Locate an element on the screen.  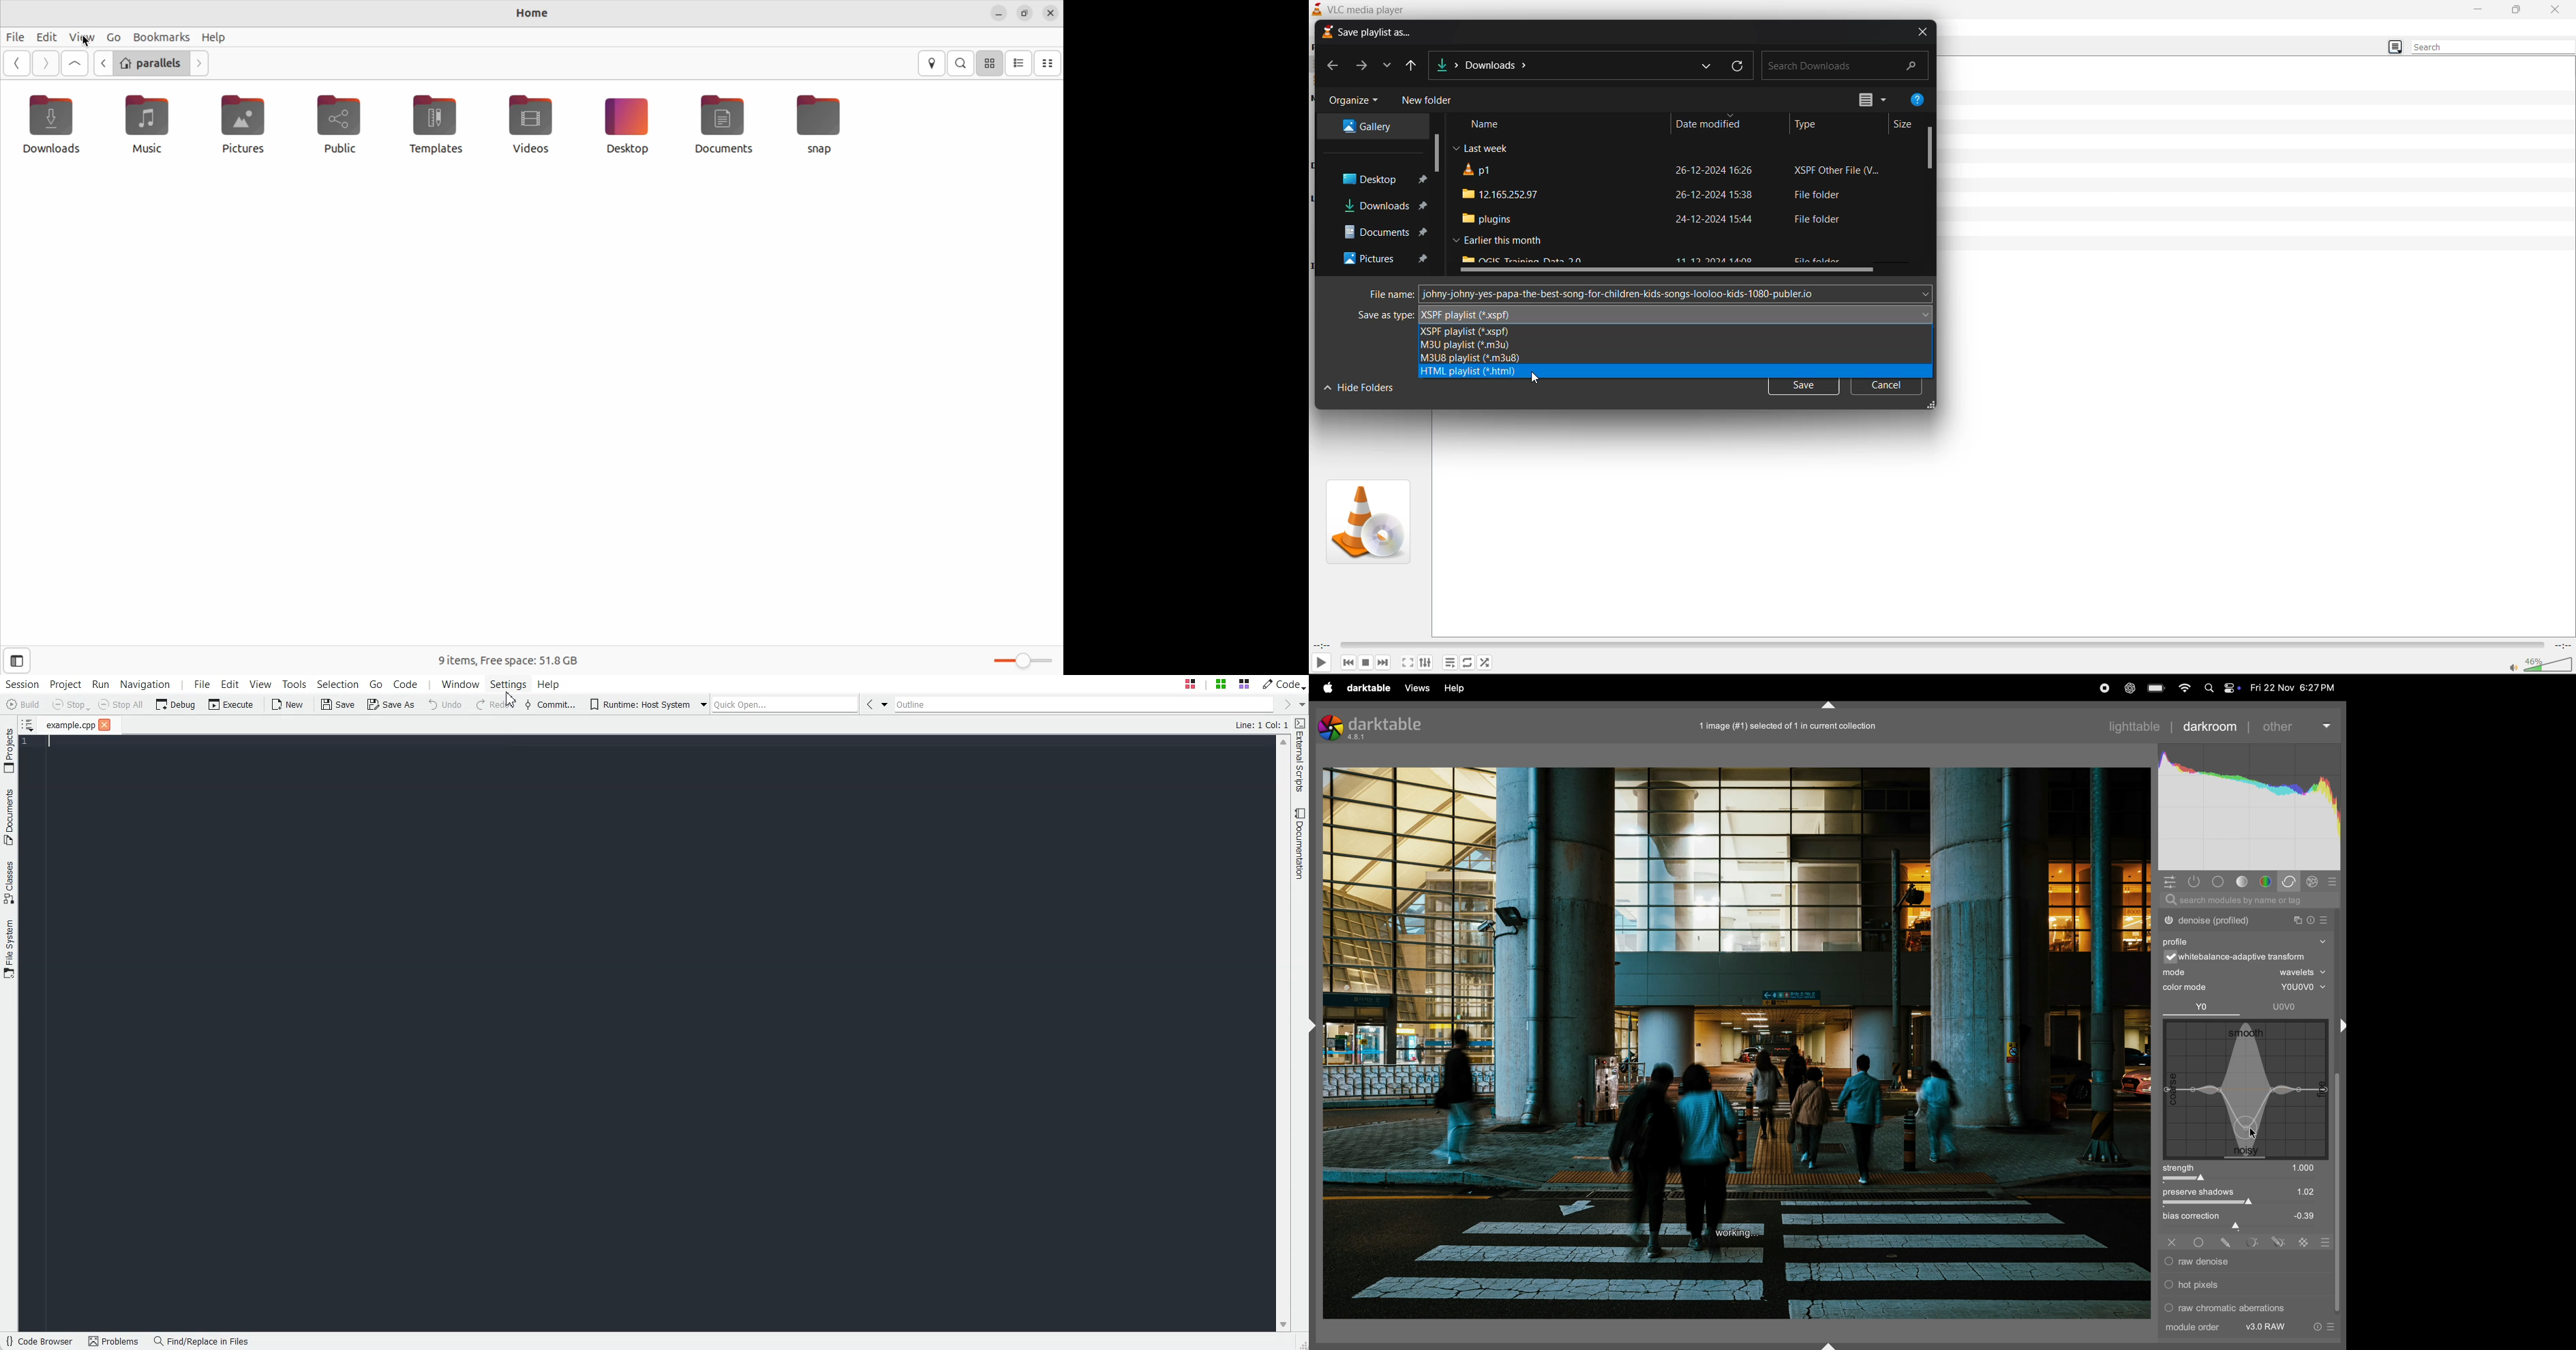
drawn & parametric mask is located at coordinates (2279, 1242).